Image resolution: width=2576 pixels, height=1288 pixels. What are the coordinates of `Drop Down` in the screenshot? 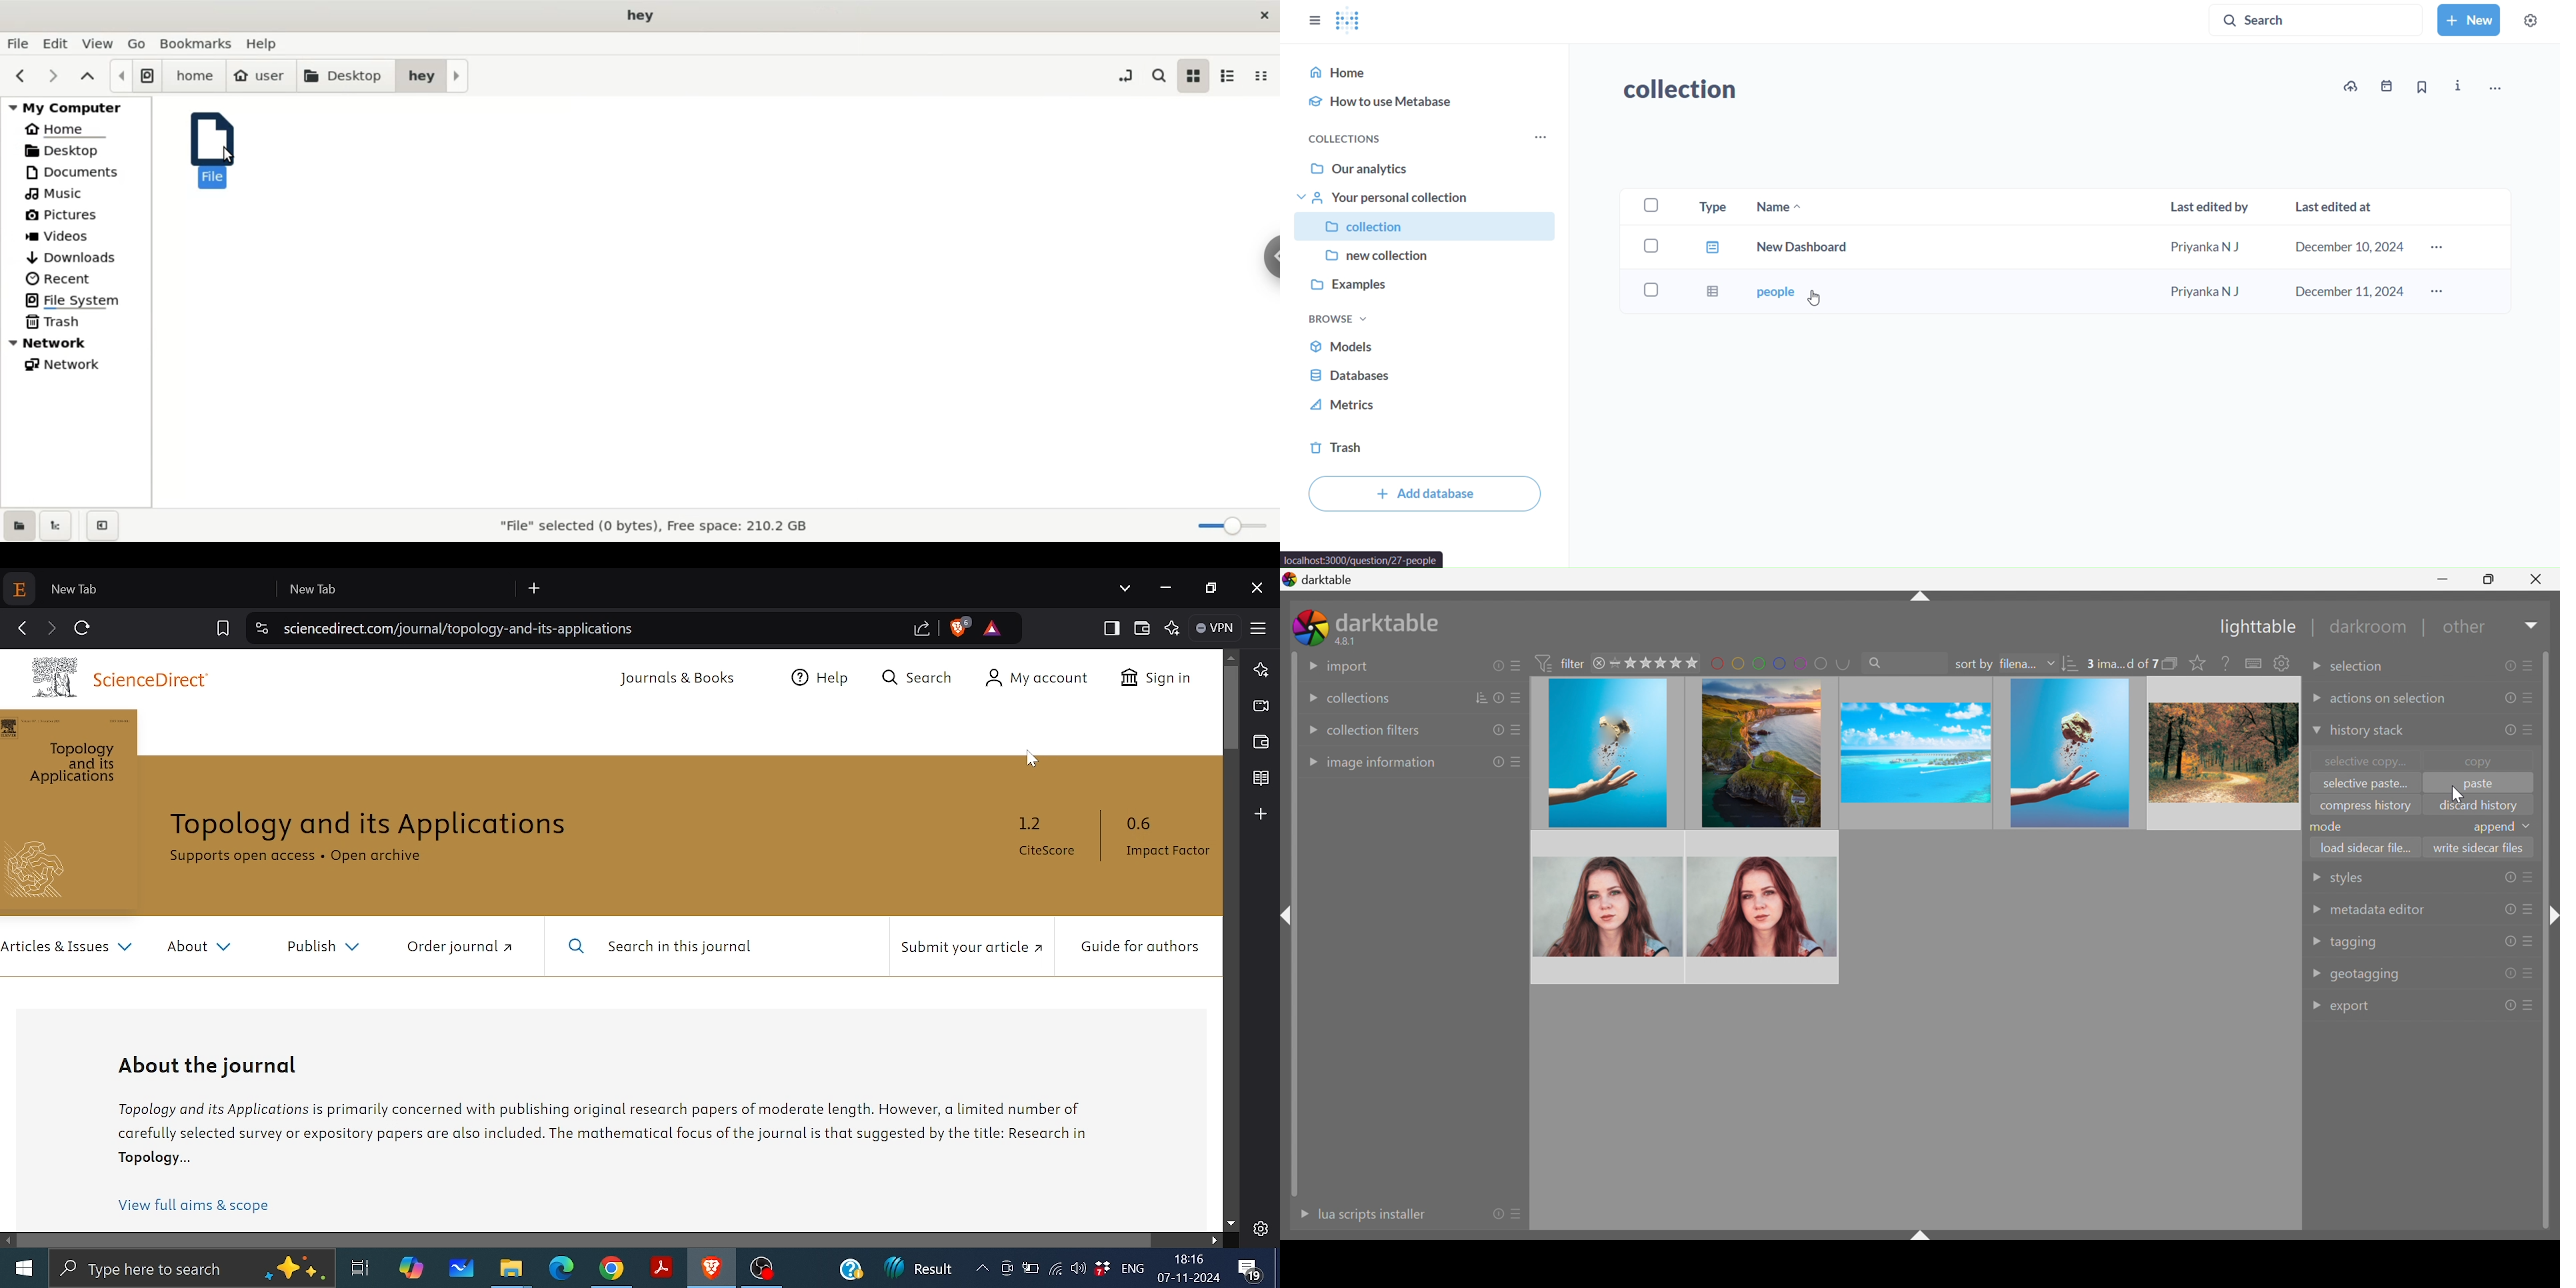 It's located at (2314, 731).